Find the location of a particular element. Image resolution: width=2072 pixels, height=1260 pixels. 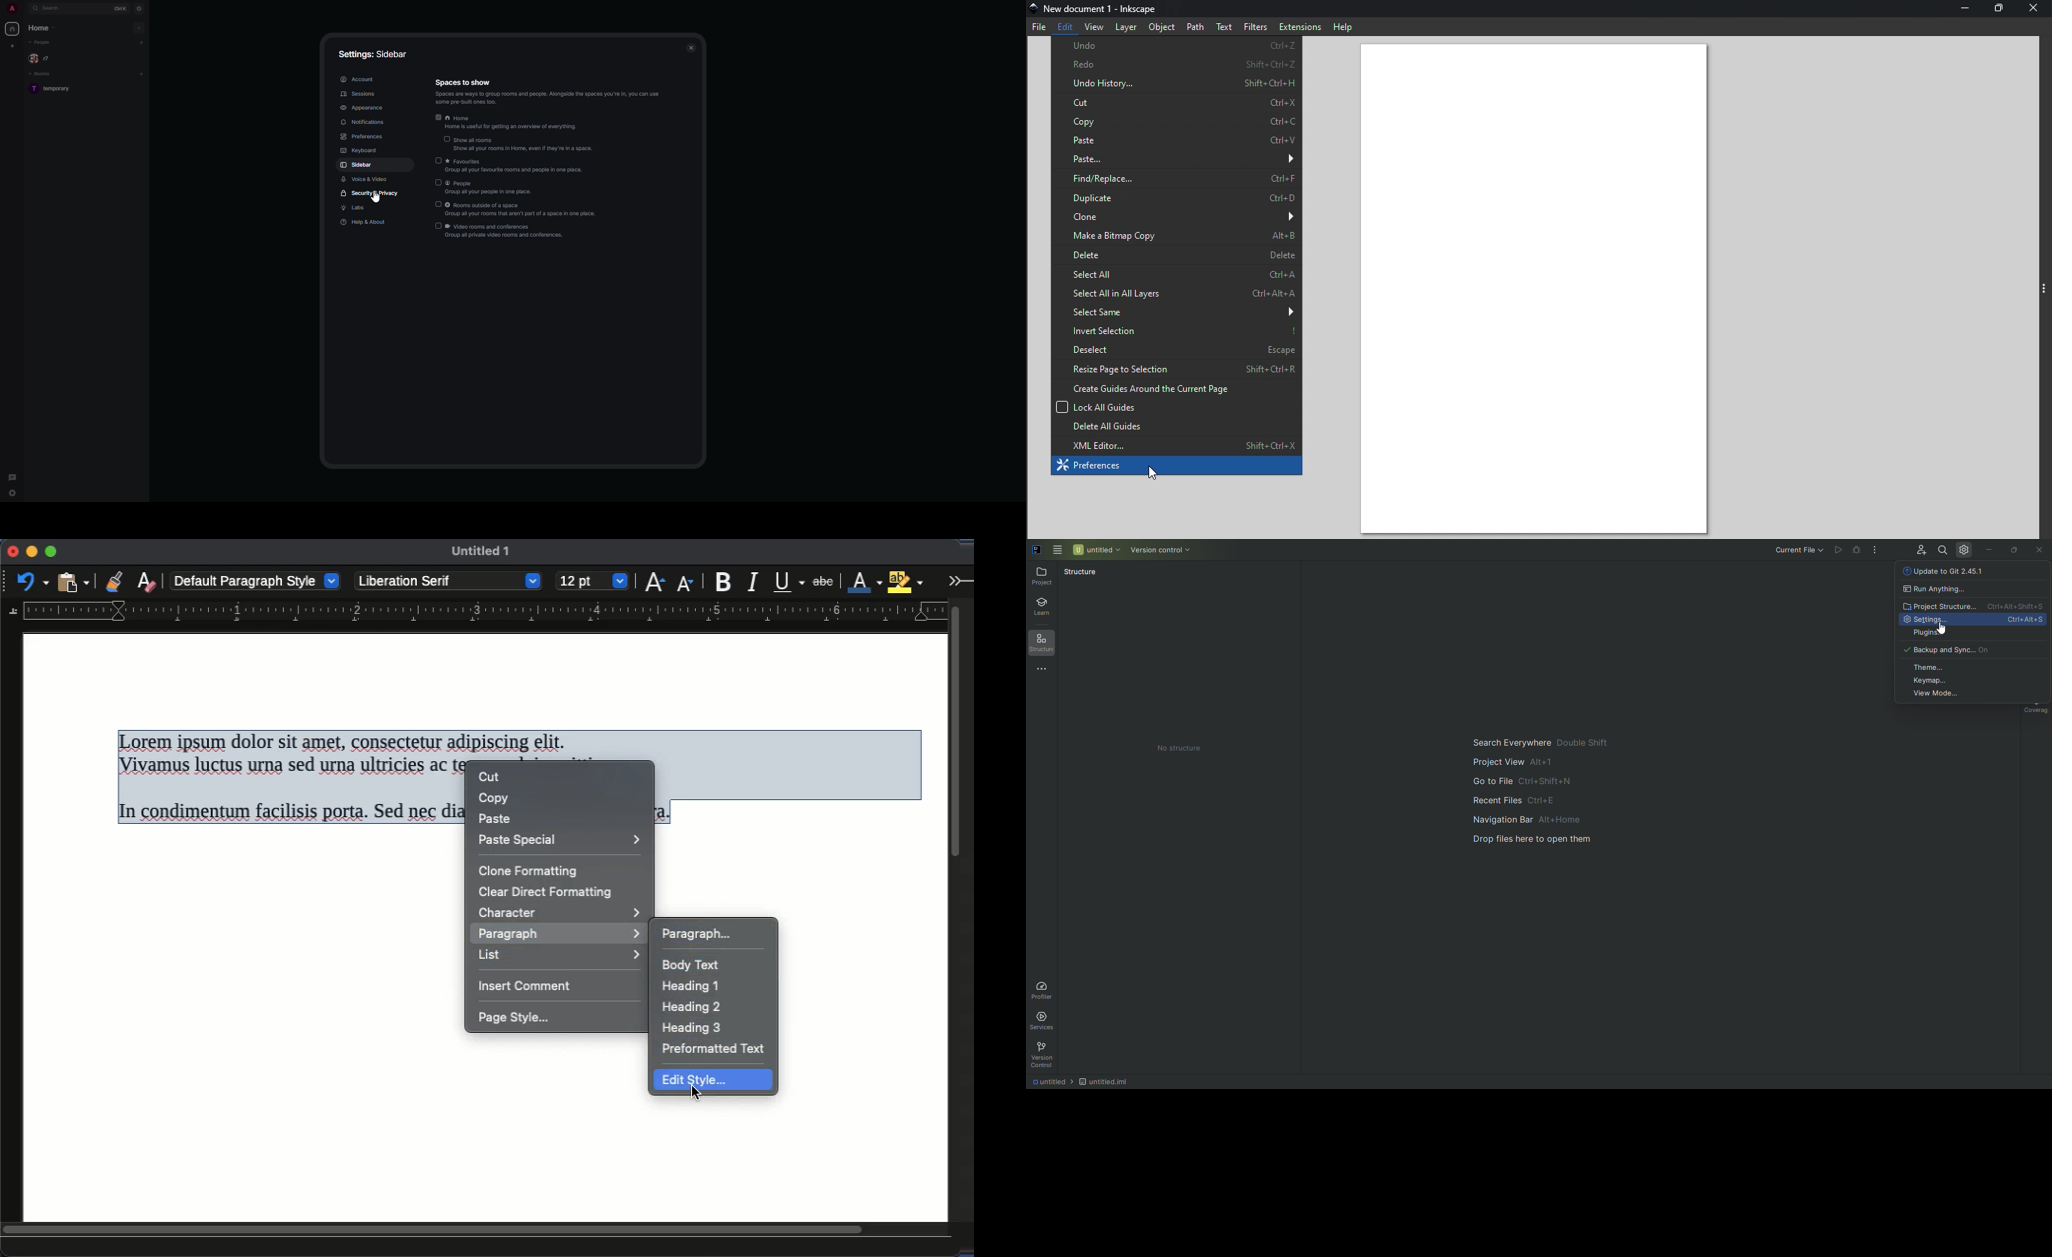

Settings is located at coordinates (1971, 620).